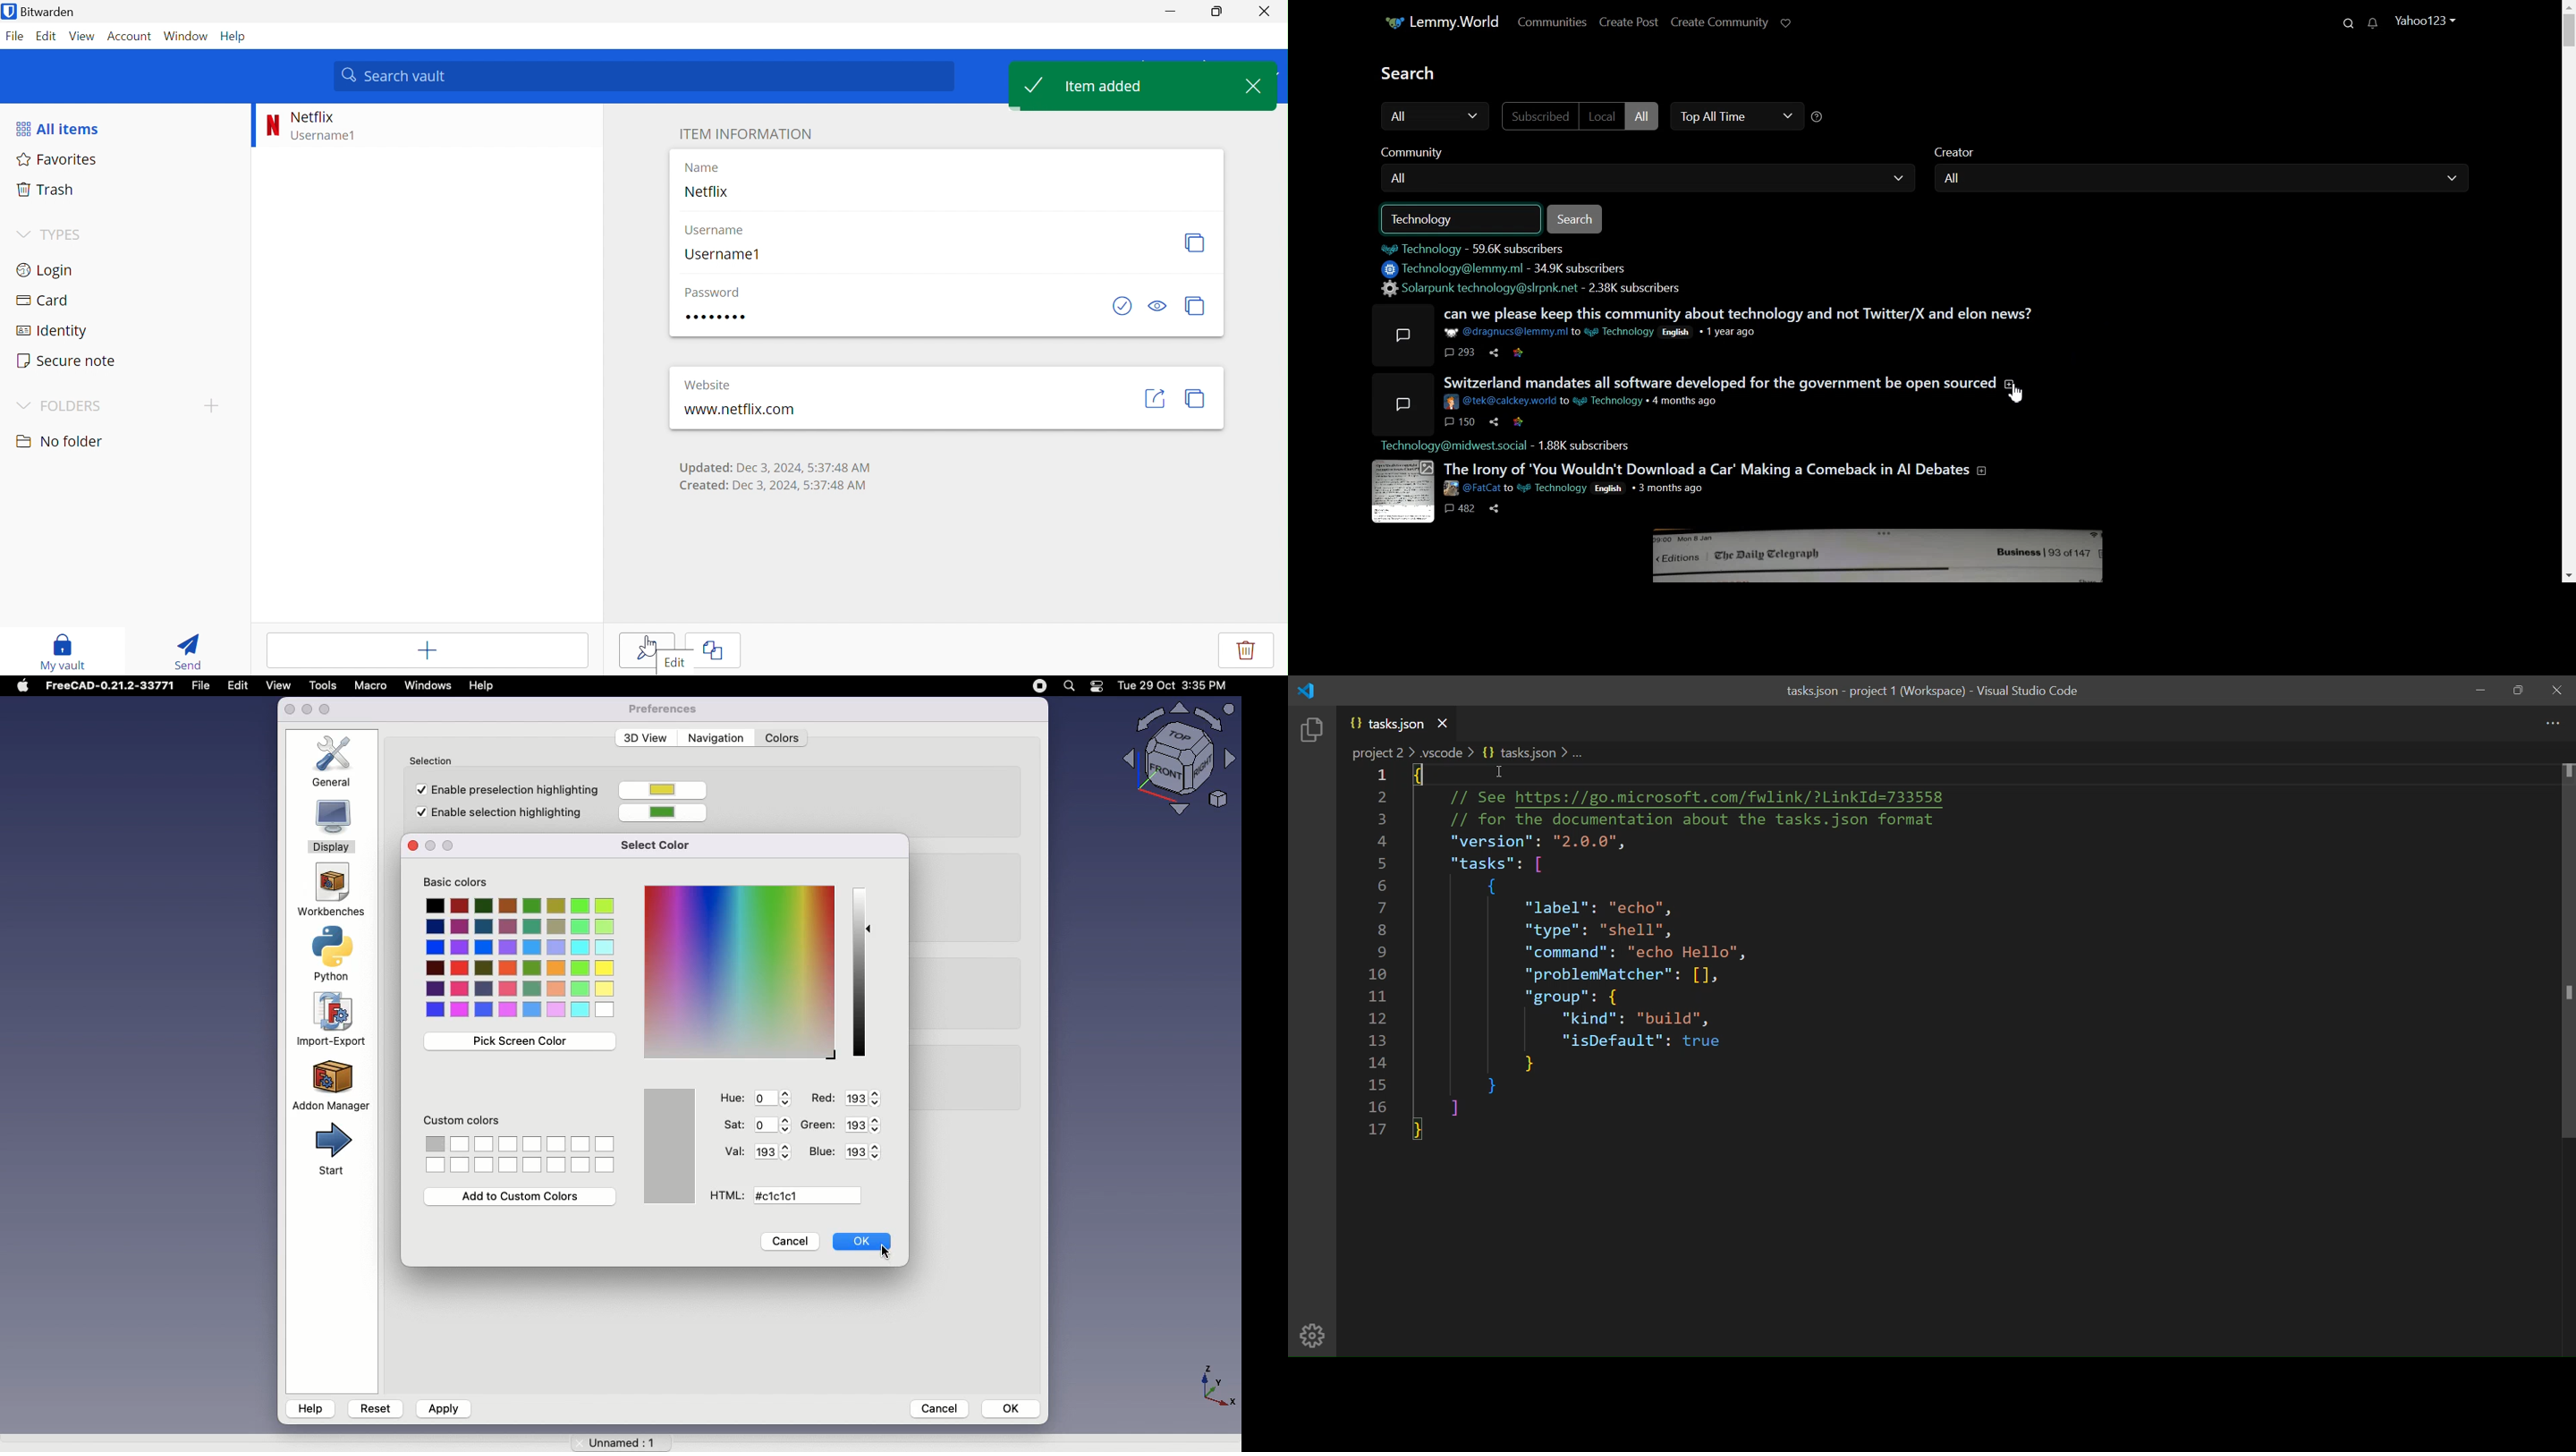 Image resolution: width=2576 pixels, height=1456 pixels. Describe the element at coordinates (307, 711) in the screenshot. I see `minimise` at that location.